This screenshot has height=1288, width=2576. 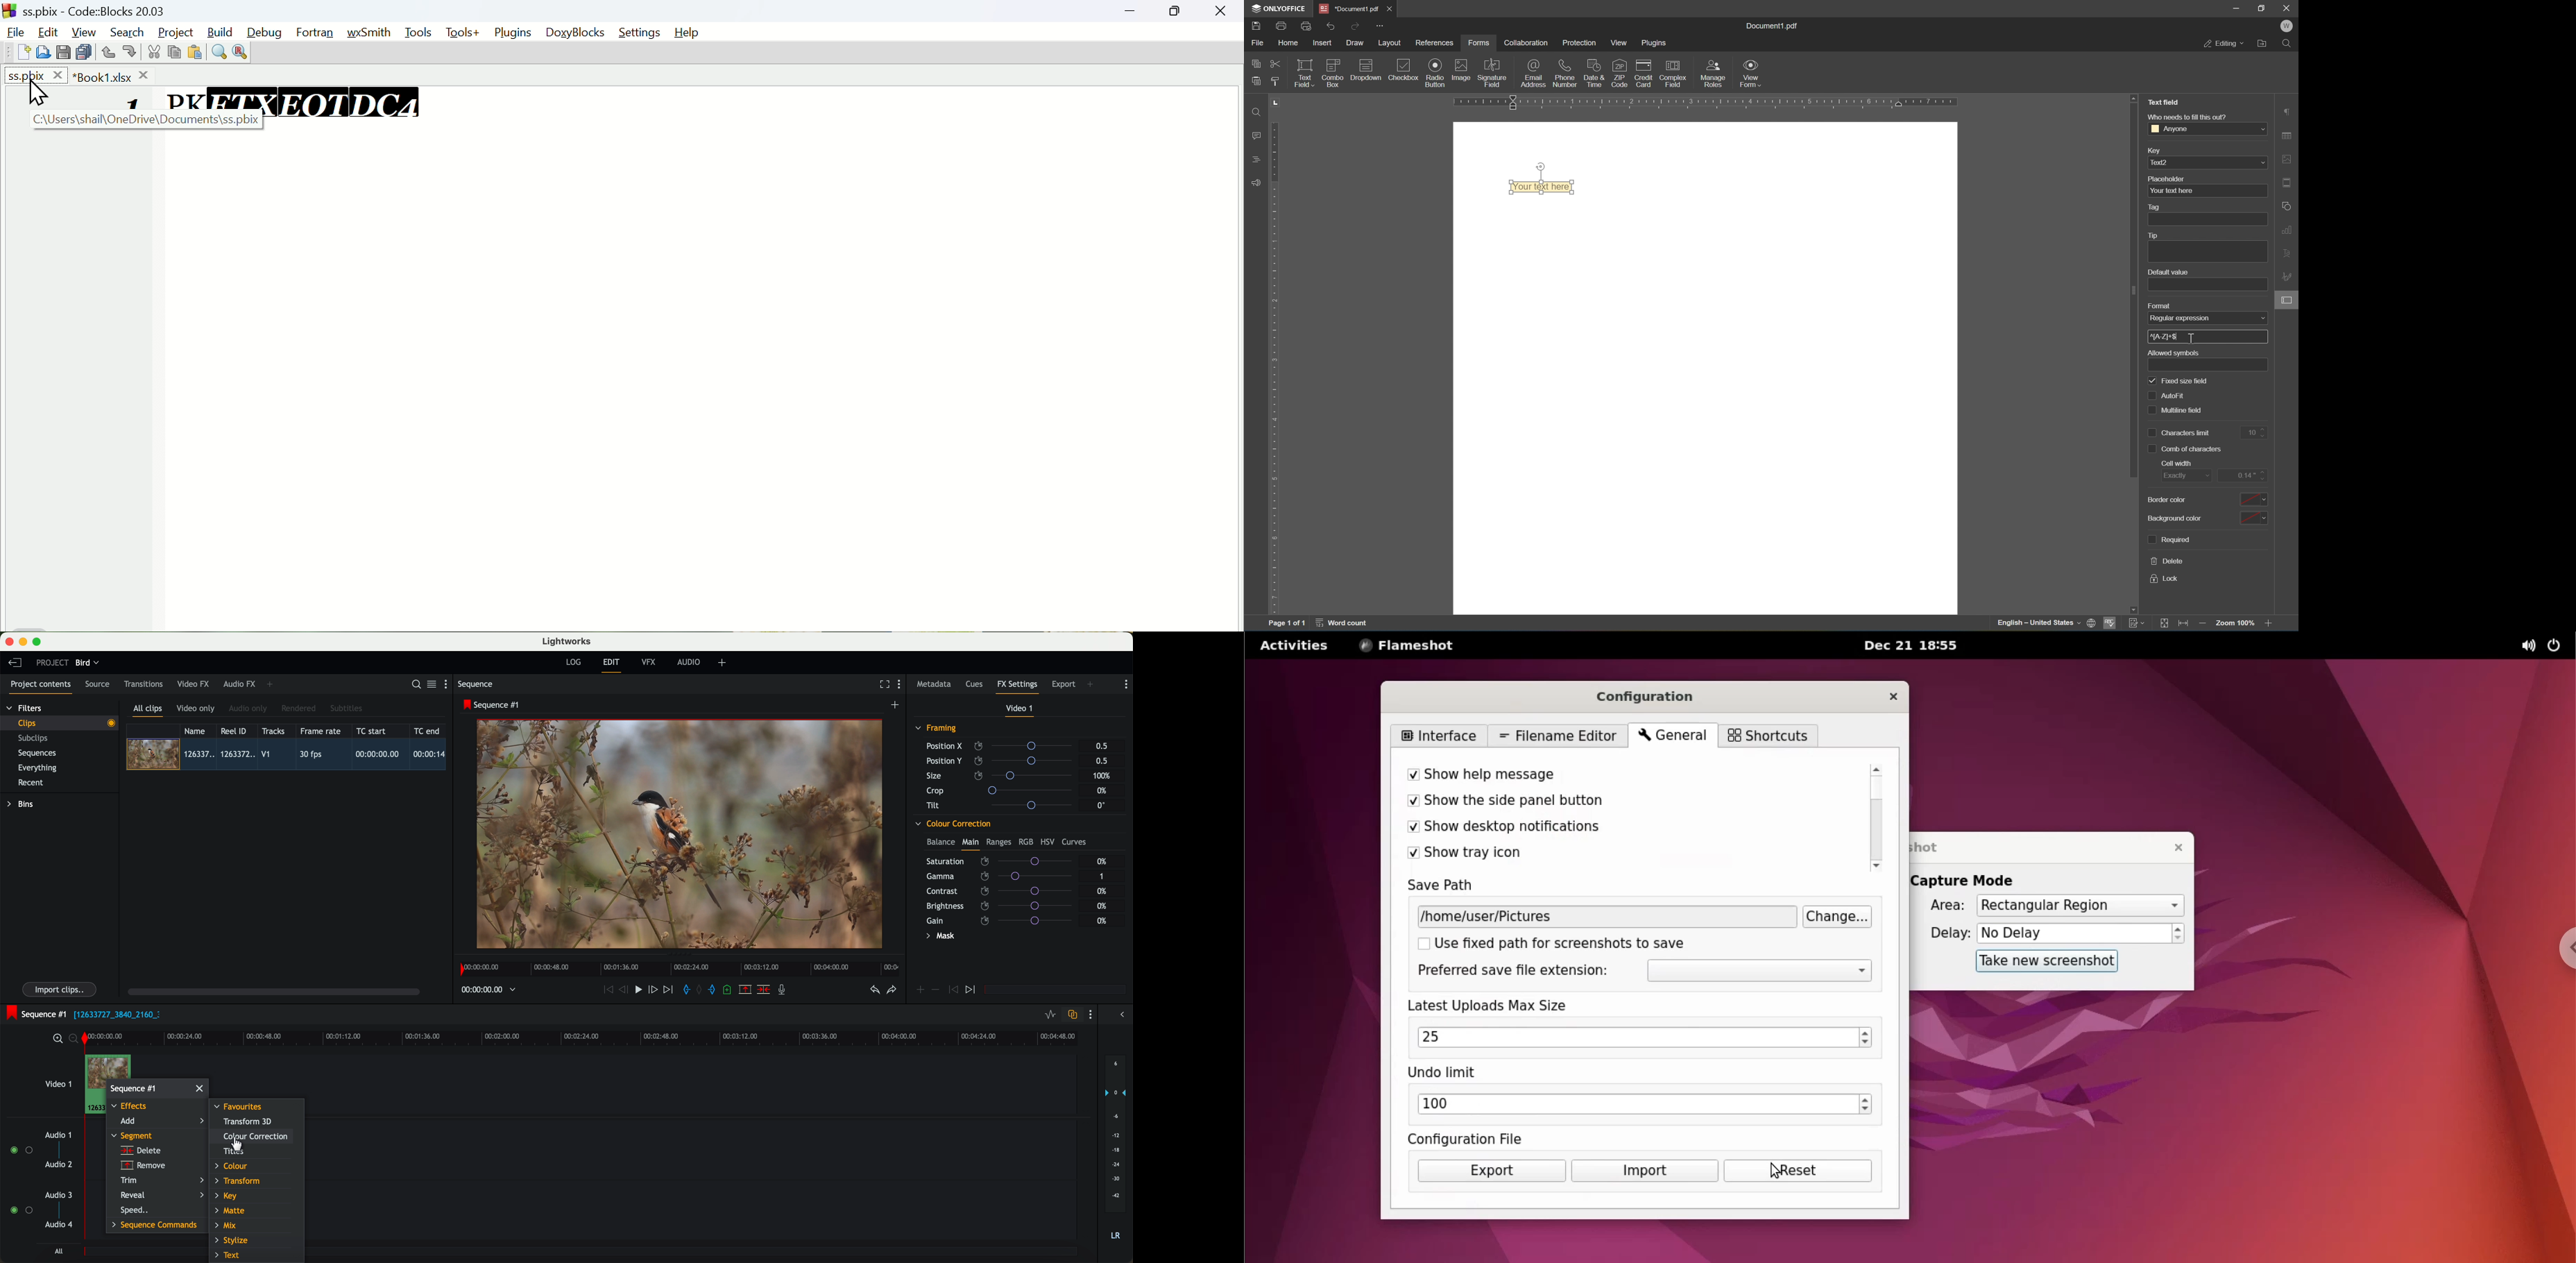 I want to click on Plugins, so click(x=513, y=33).